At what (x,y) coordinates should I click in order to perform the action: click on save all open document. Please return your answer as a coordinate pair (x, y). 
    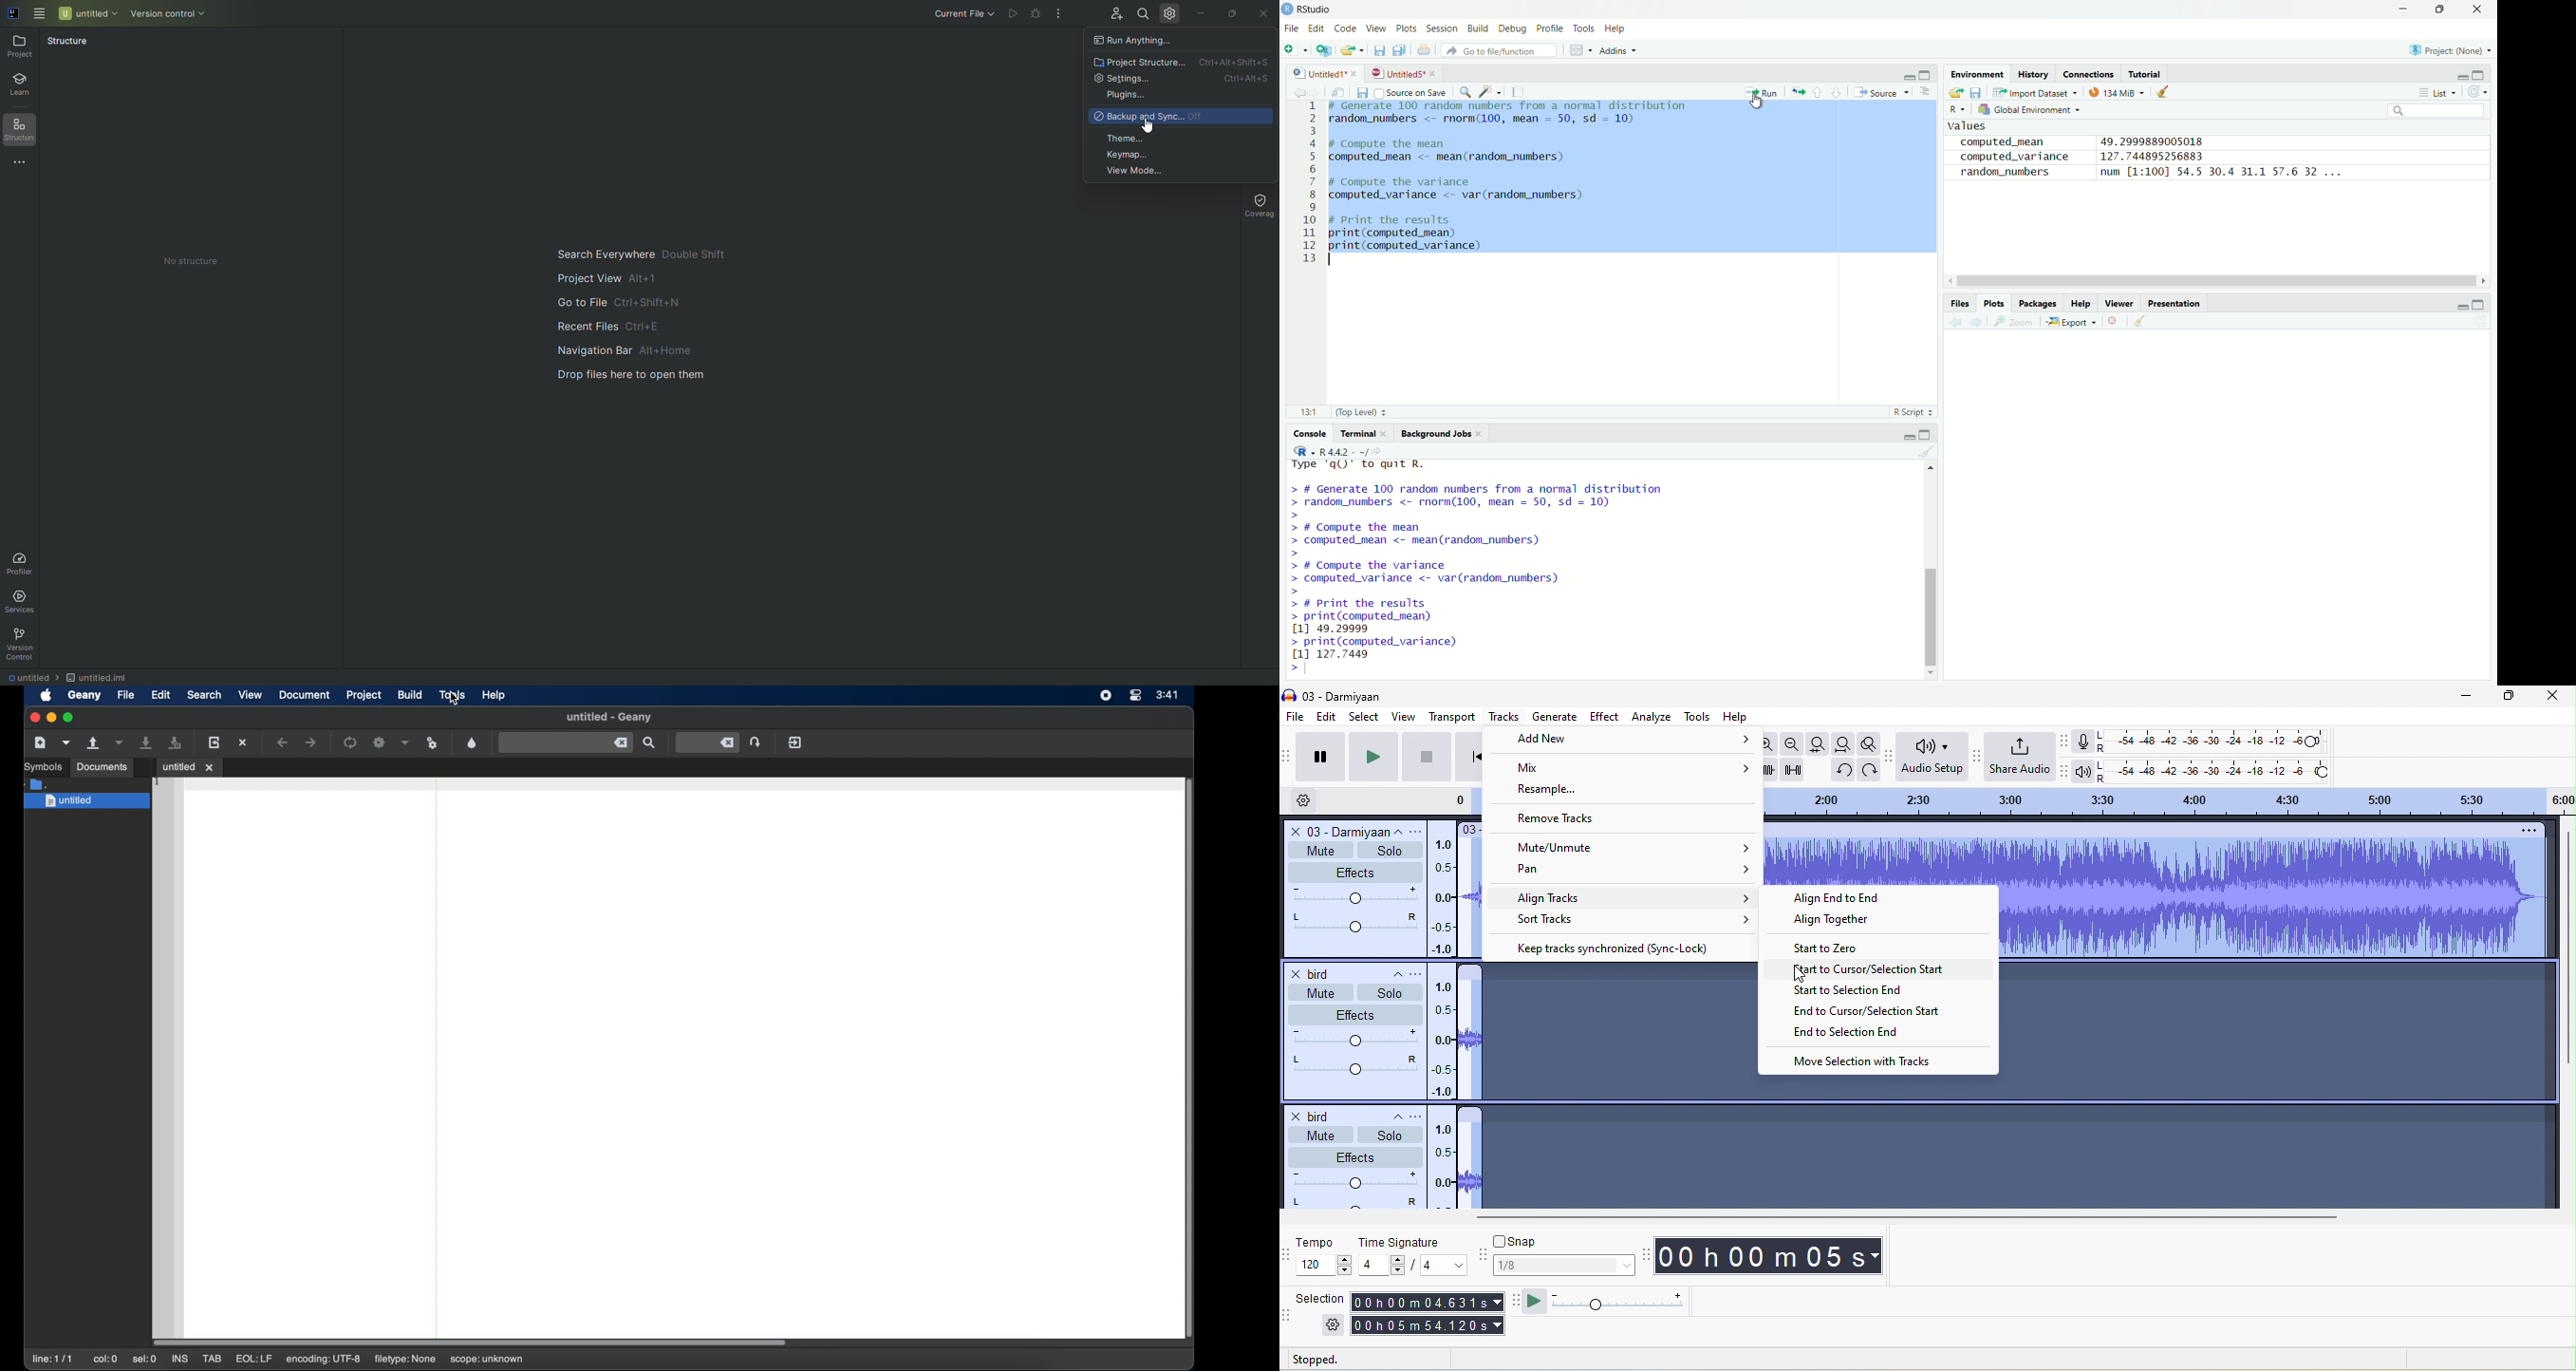
    Looking at the image, I should click on (1399, 50).